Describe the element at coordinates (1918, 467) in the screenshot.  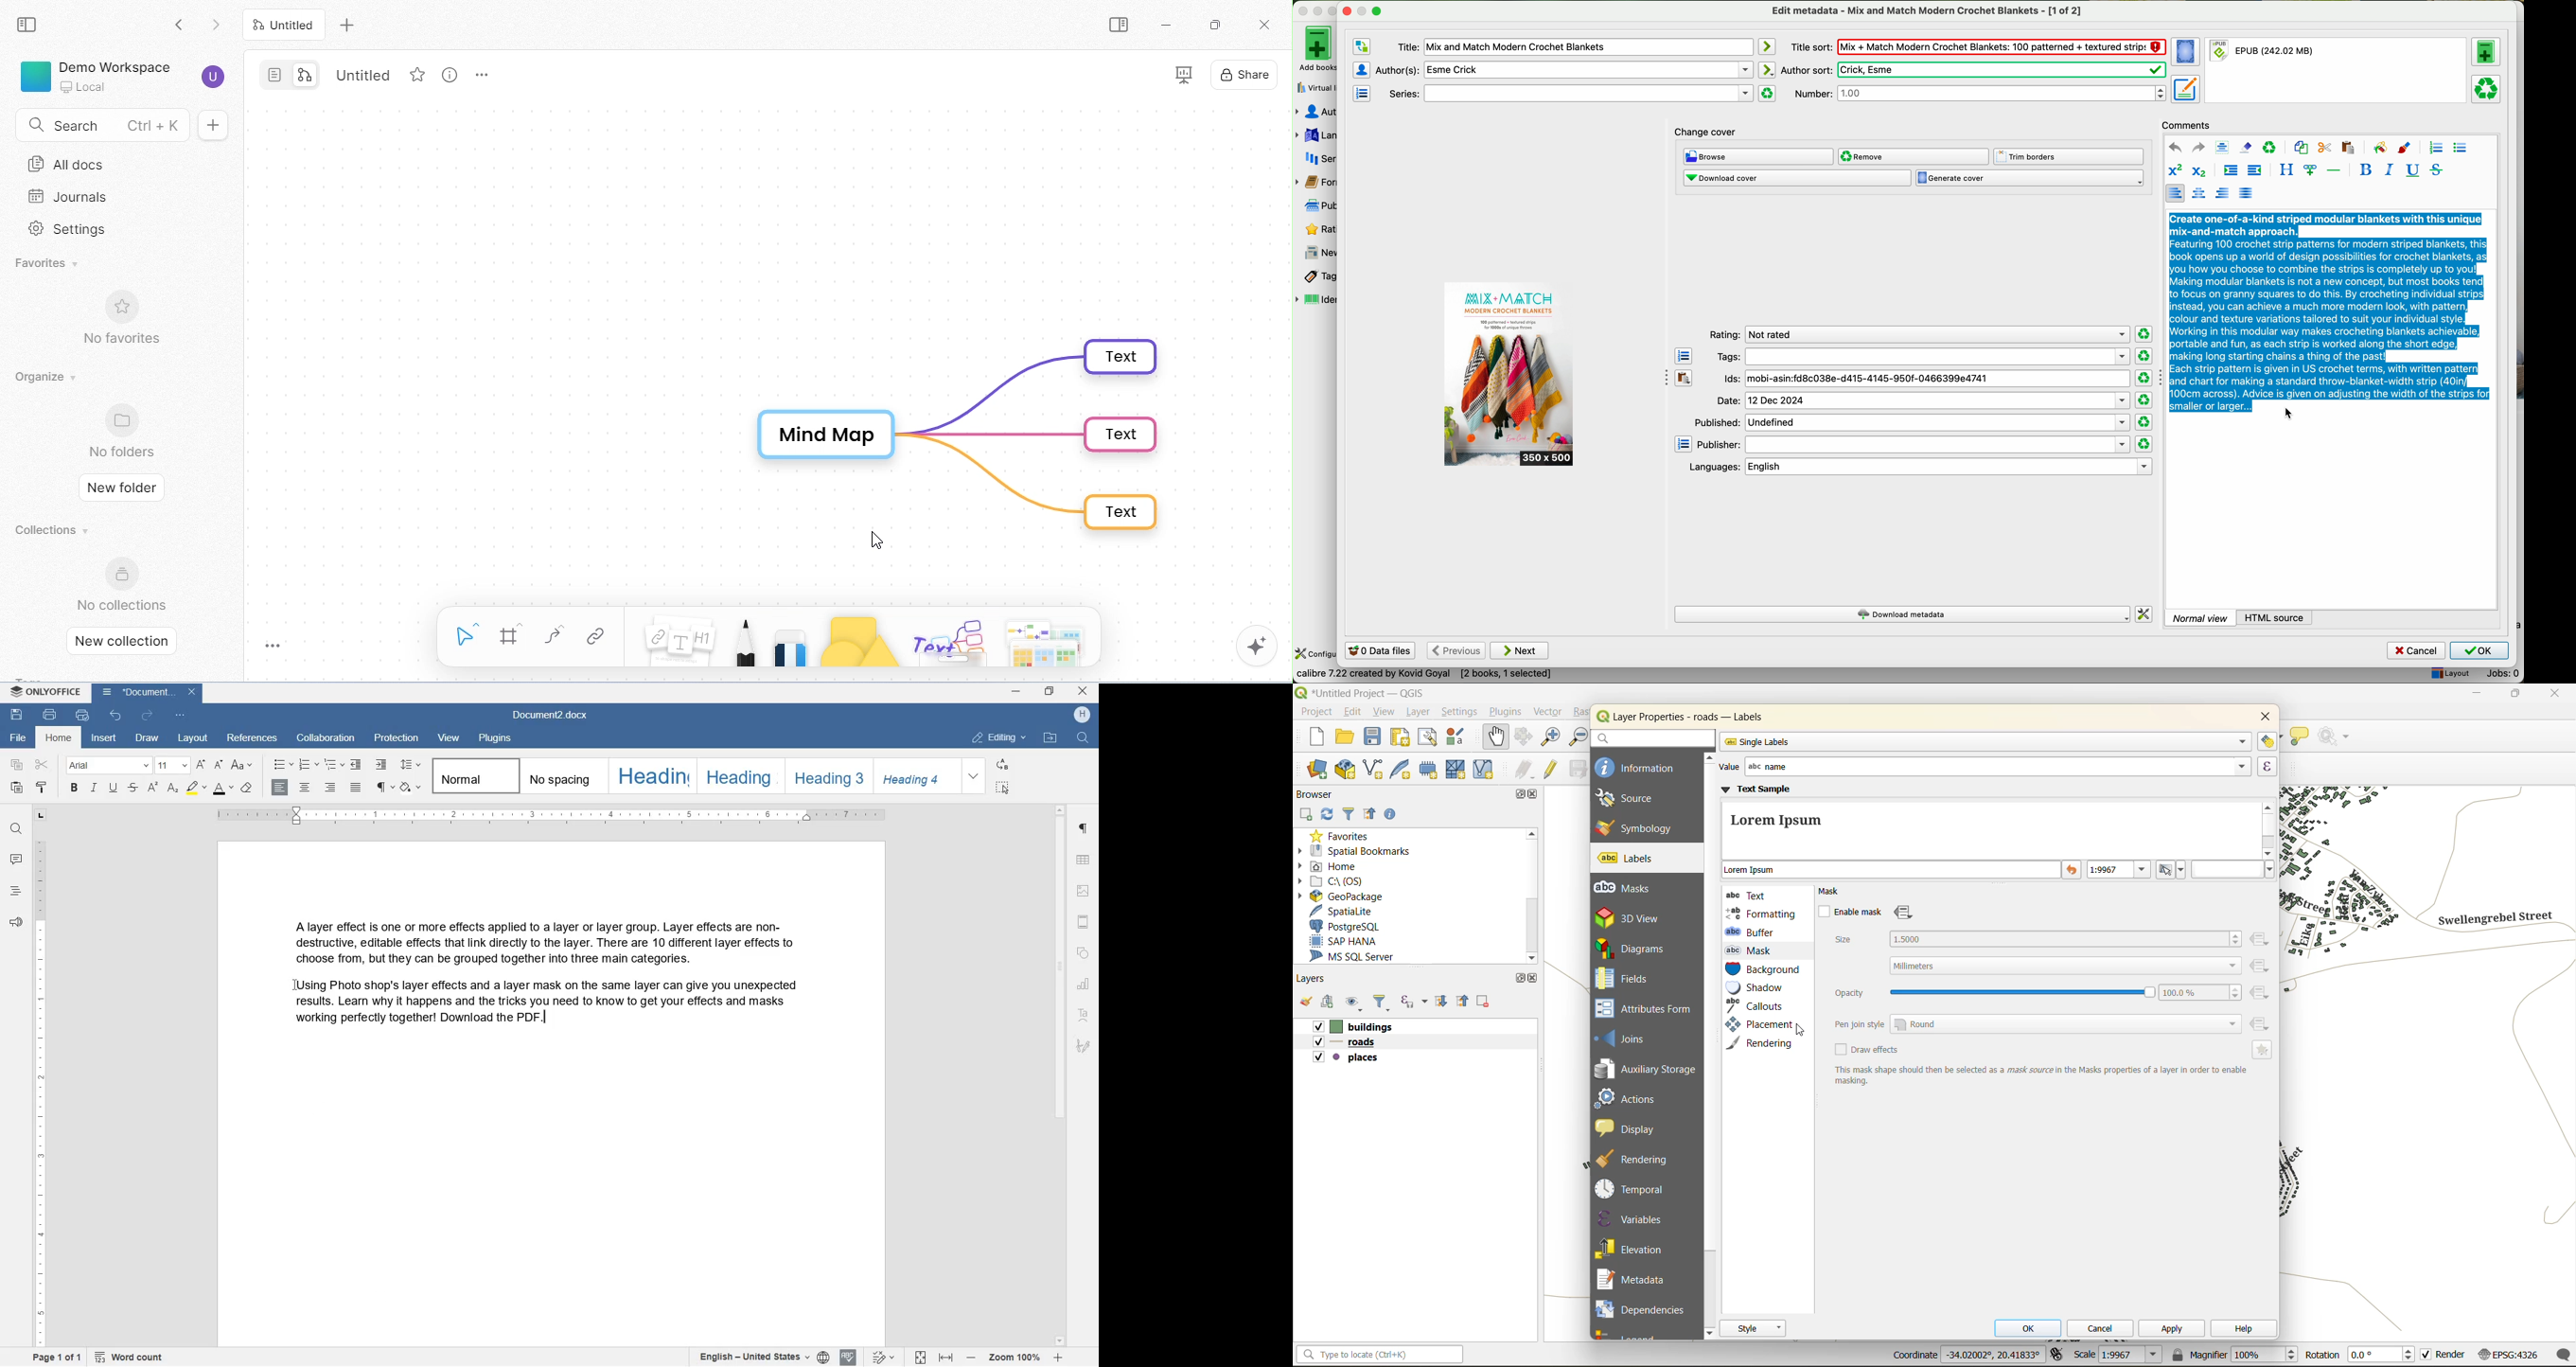
I see `languages` at that location.